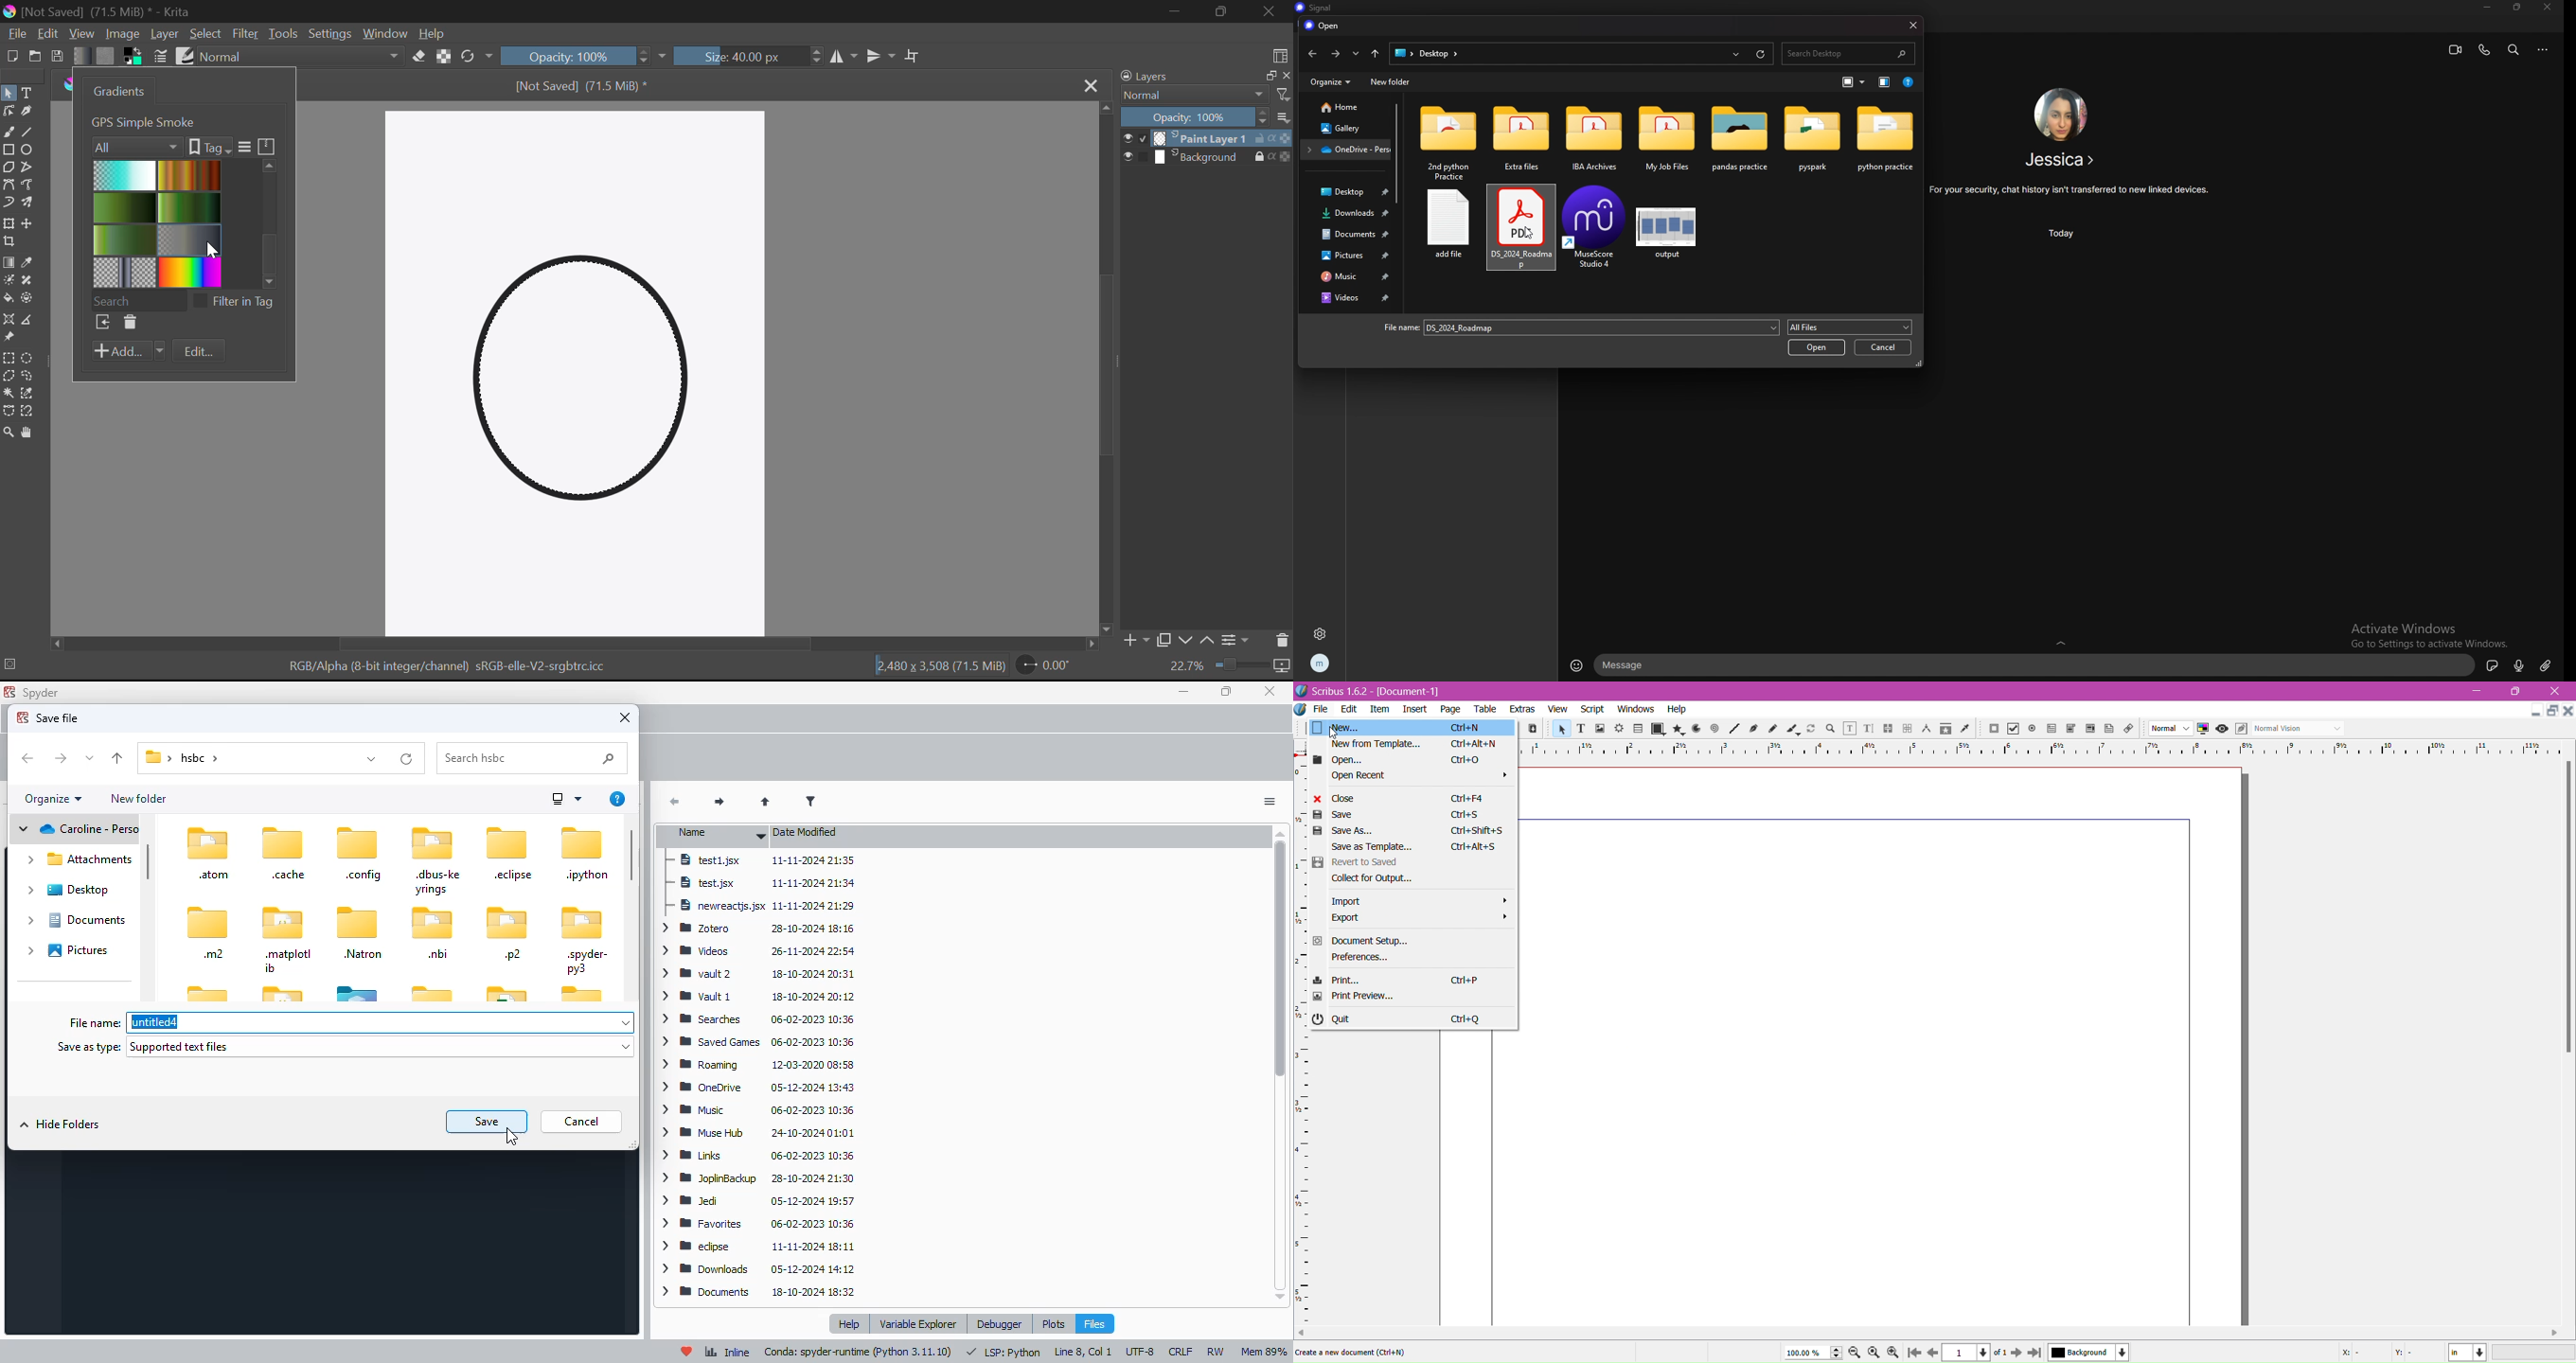 The height and width of the screenshot is (1372, 2576). I want to click on icon, so click(2031, 728).